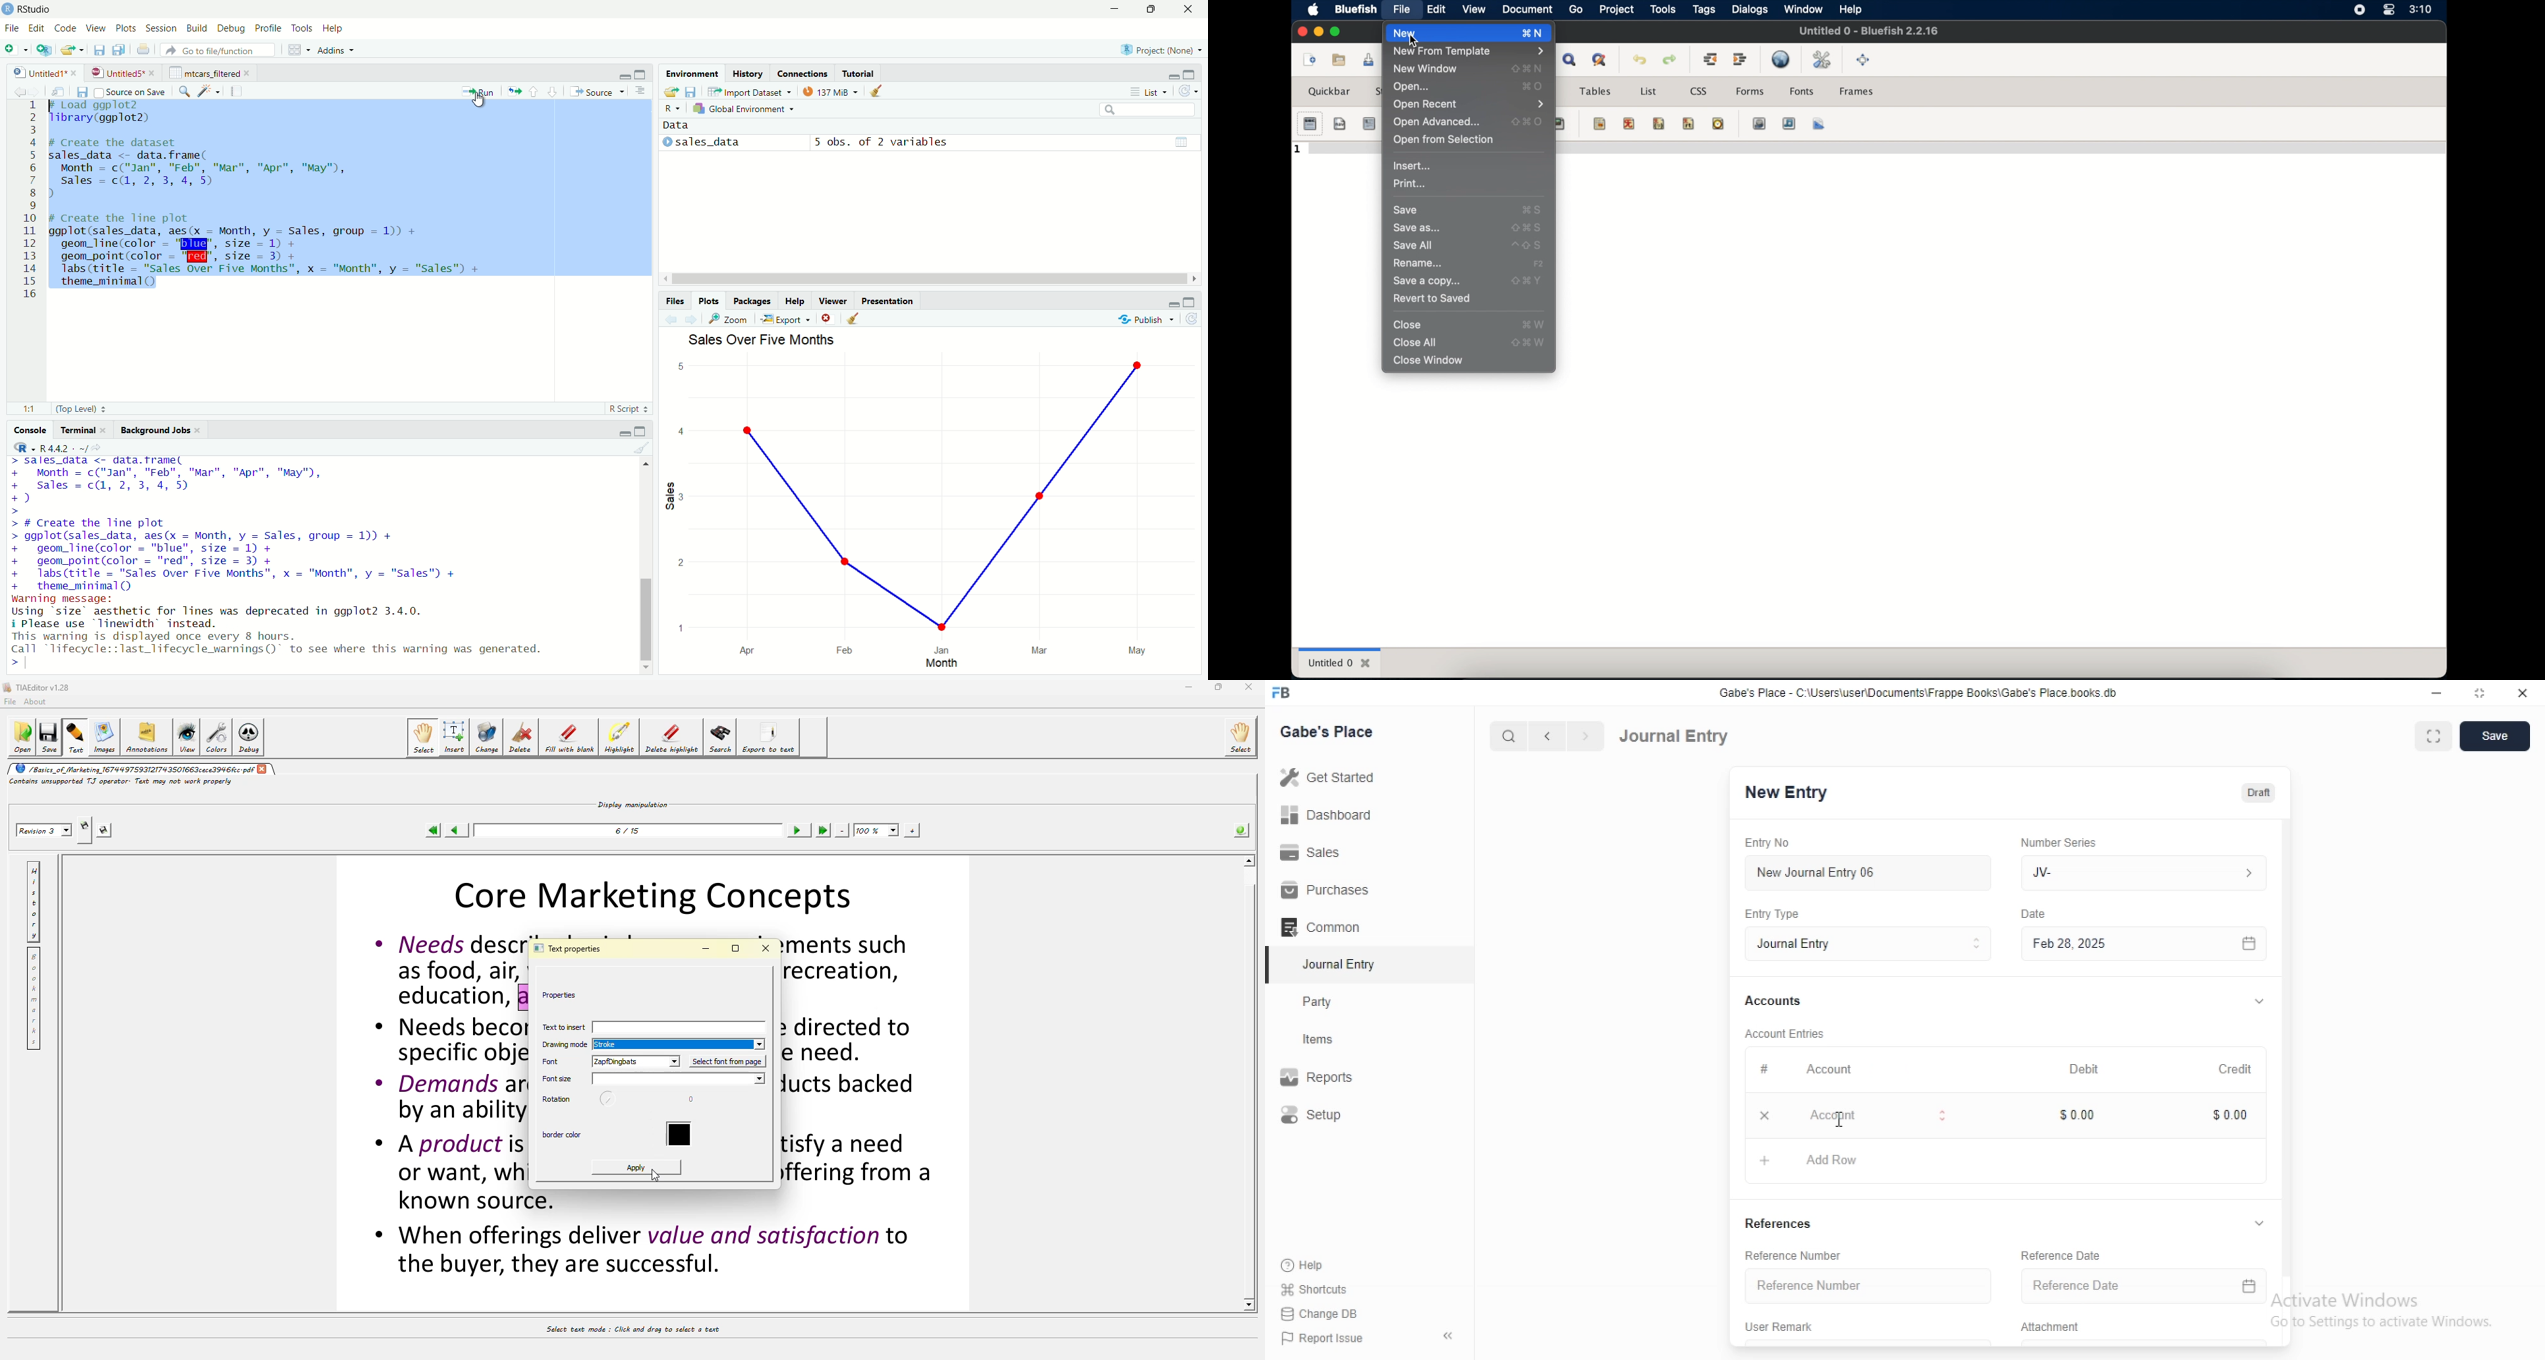 The width and height of the screenshot is (2548, 1372). Describe the element at coordinates (1148, 109) in the screenshot. I see `search bar` at that location.